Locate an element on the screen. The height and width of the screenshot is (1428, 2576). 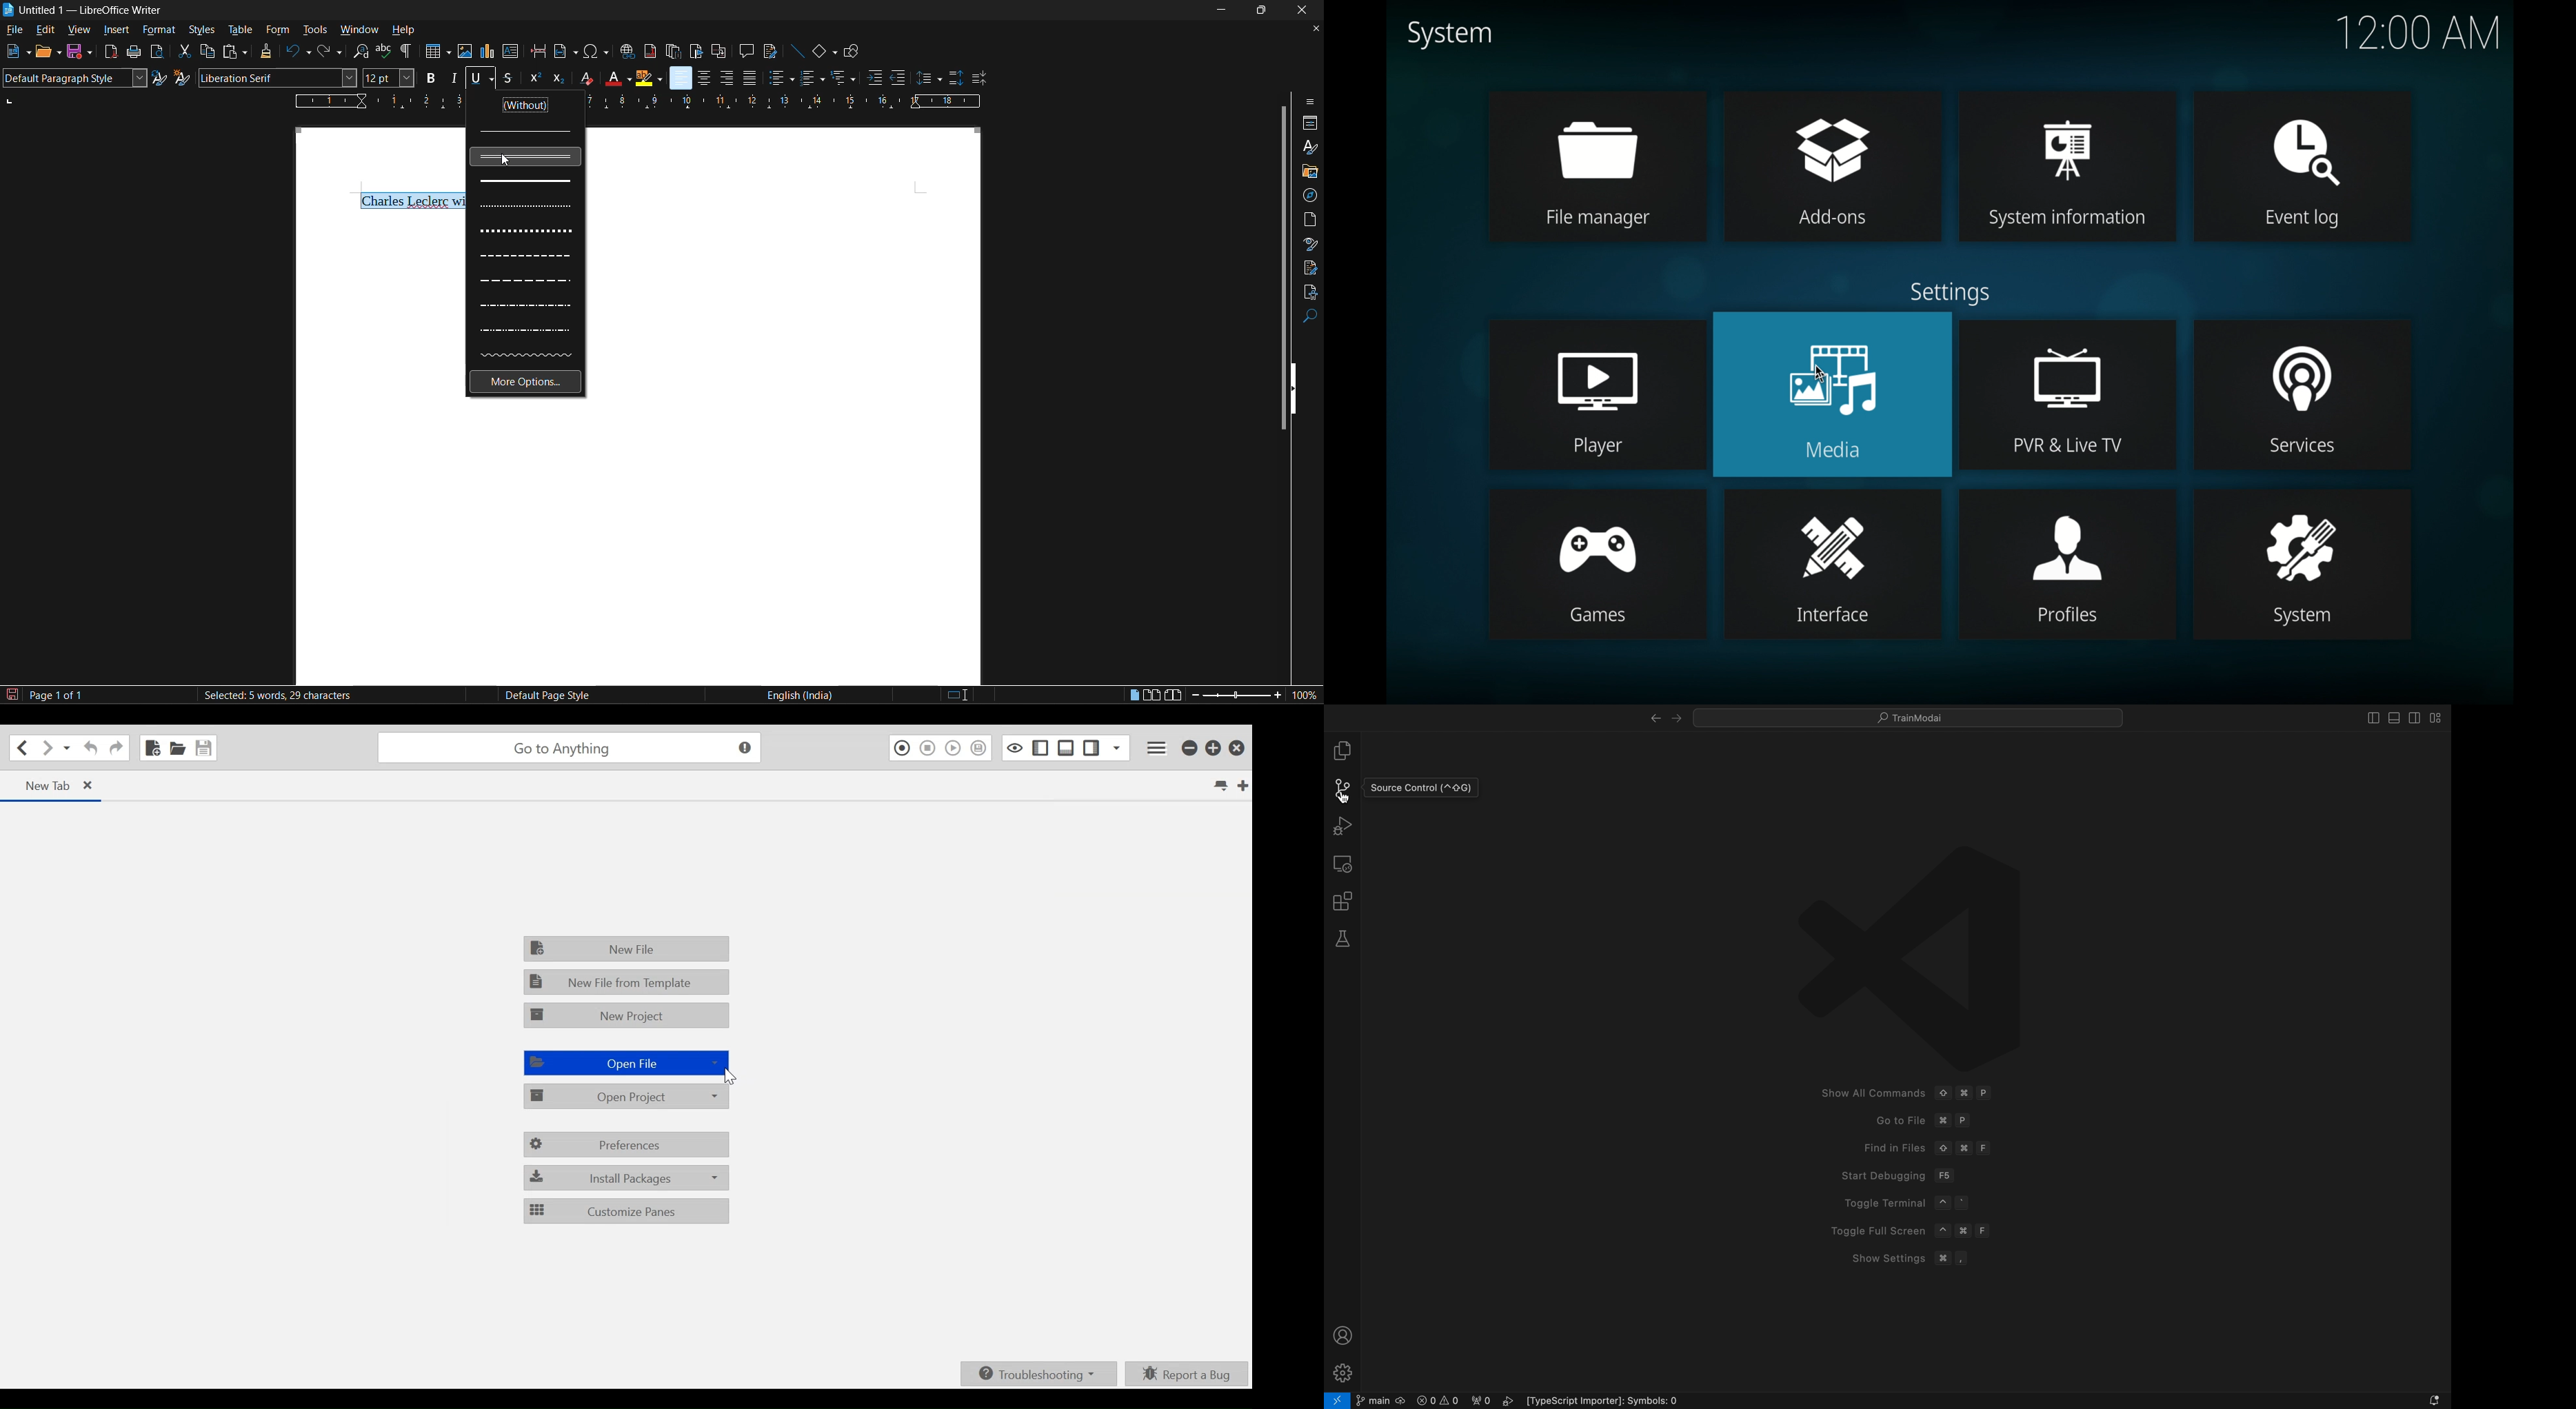
services is located at coordinates (2303, 396).